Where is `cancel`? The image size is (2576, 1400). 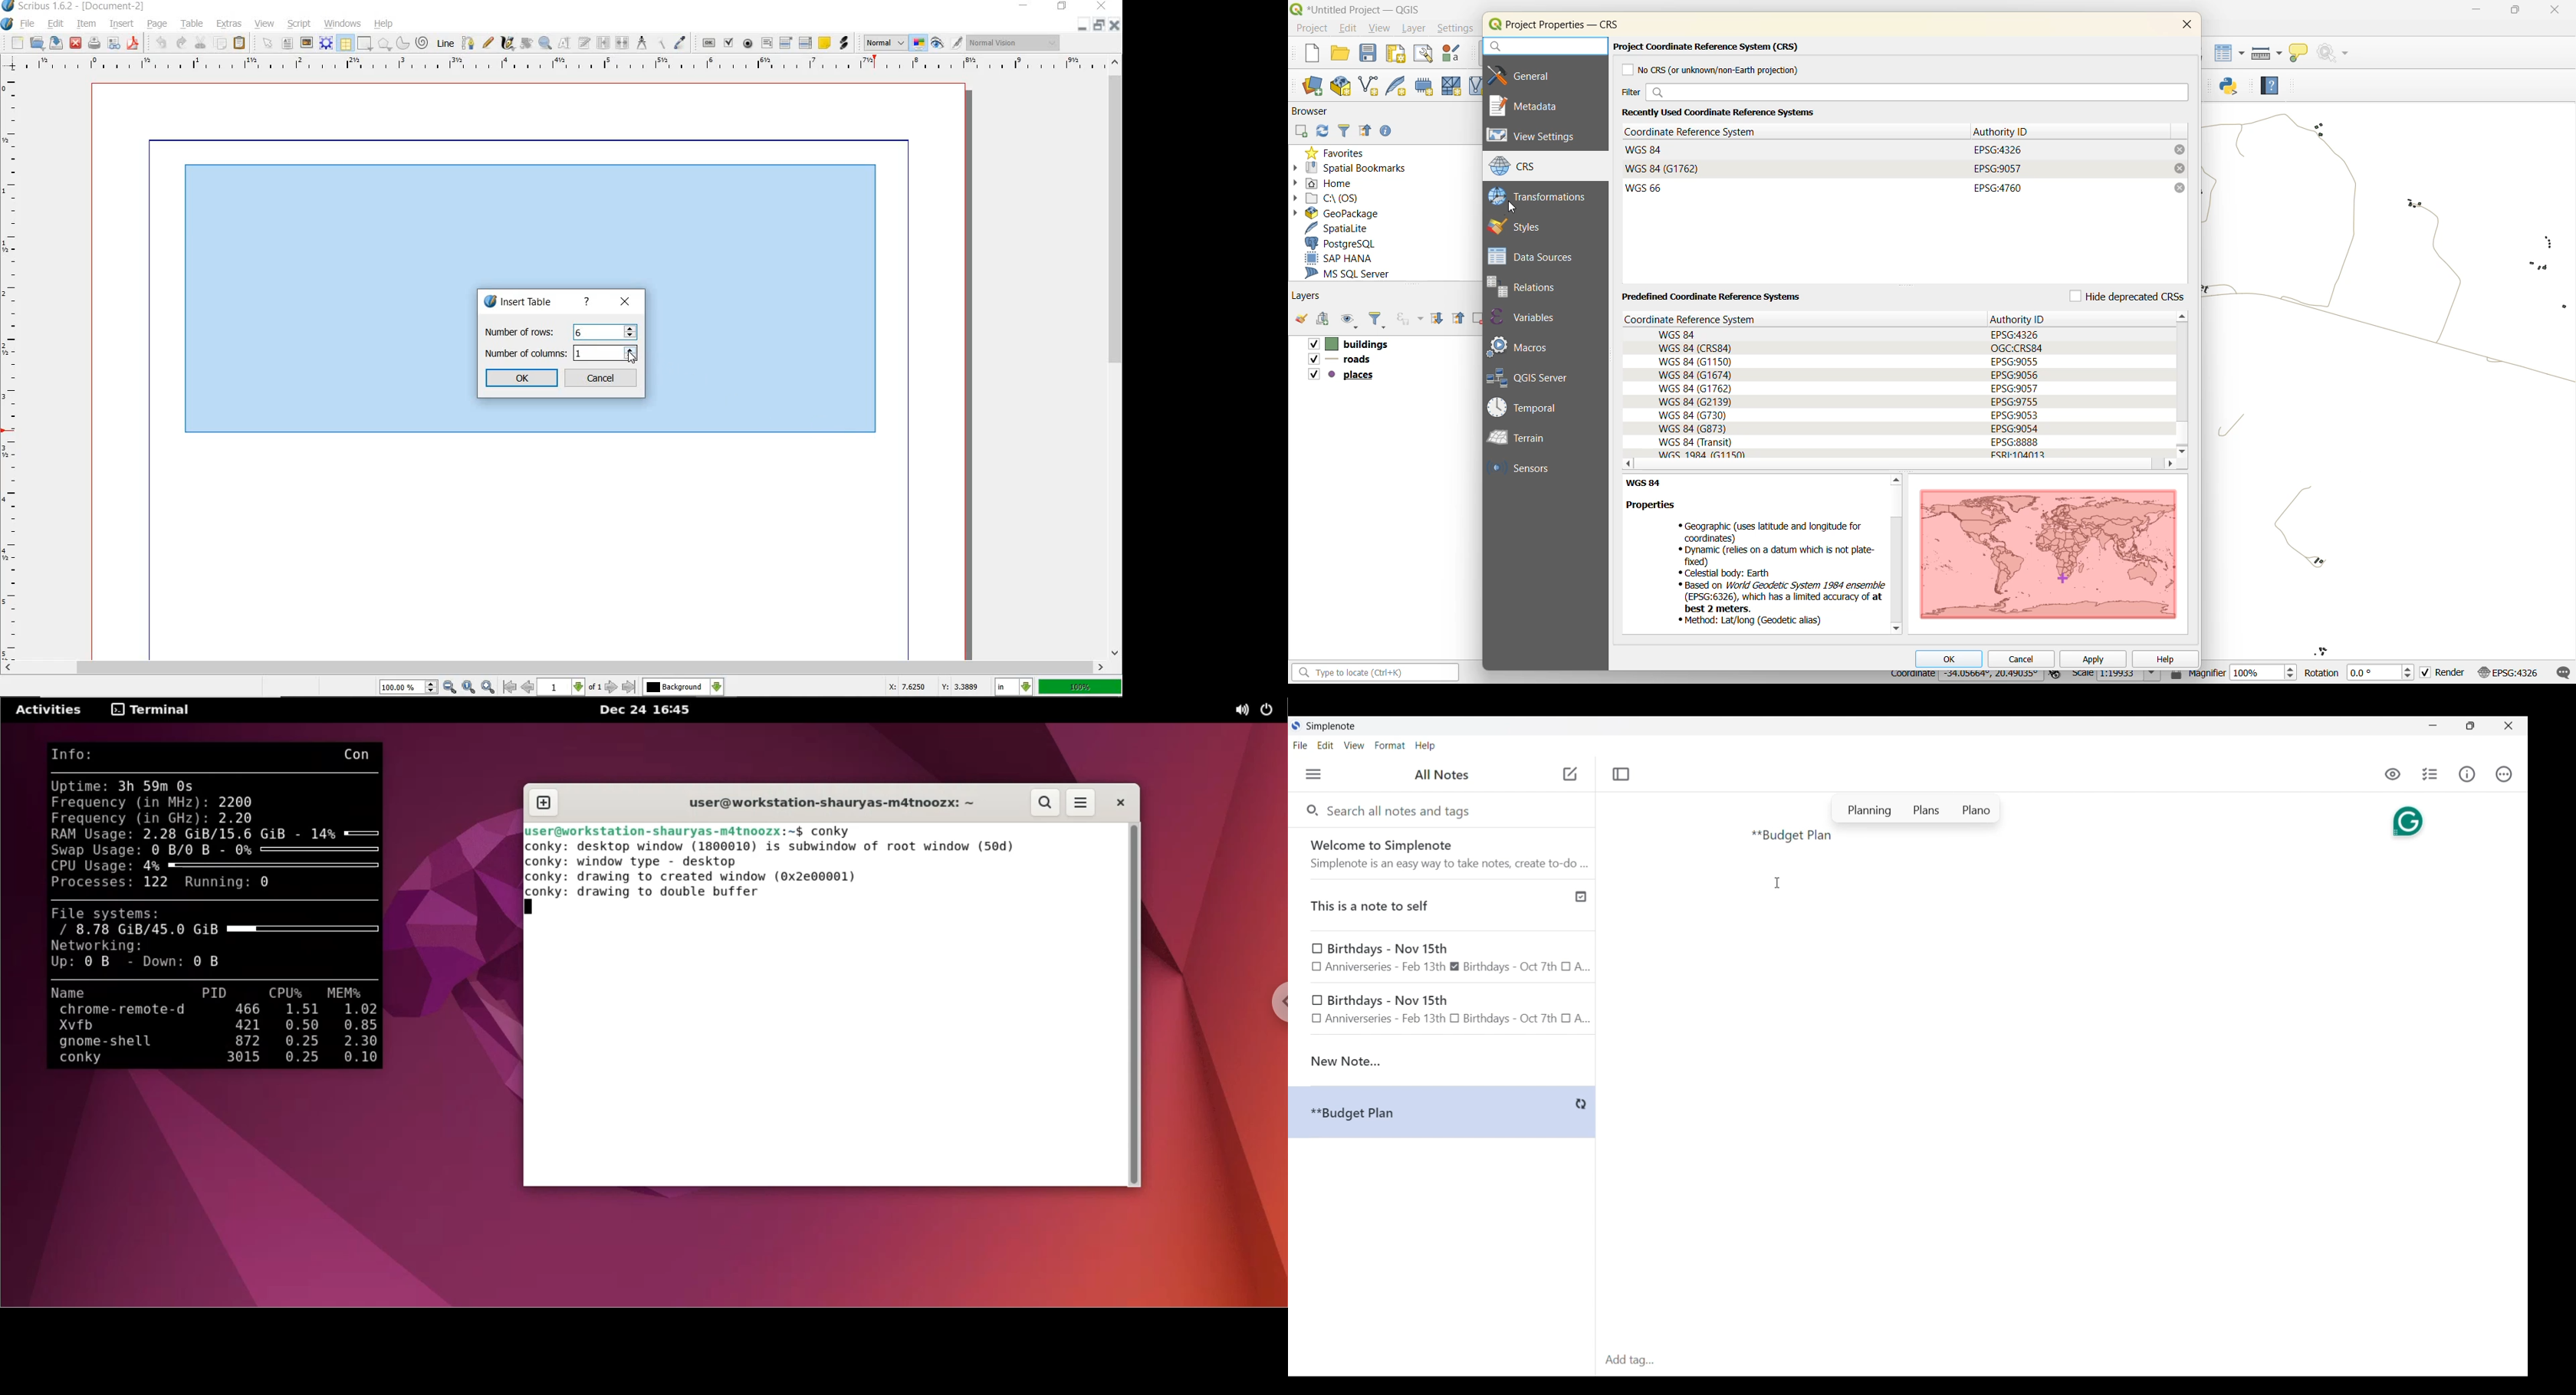
cancel is located at coordinates (602, 377).